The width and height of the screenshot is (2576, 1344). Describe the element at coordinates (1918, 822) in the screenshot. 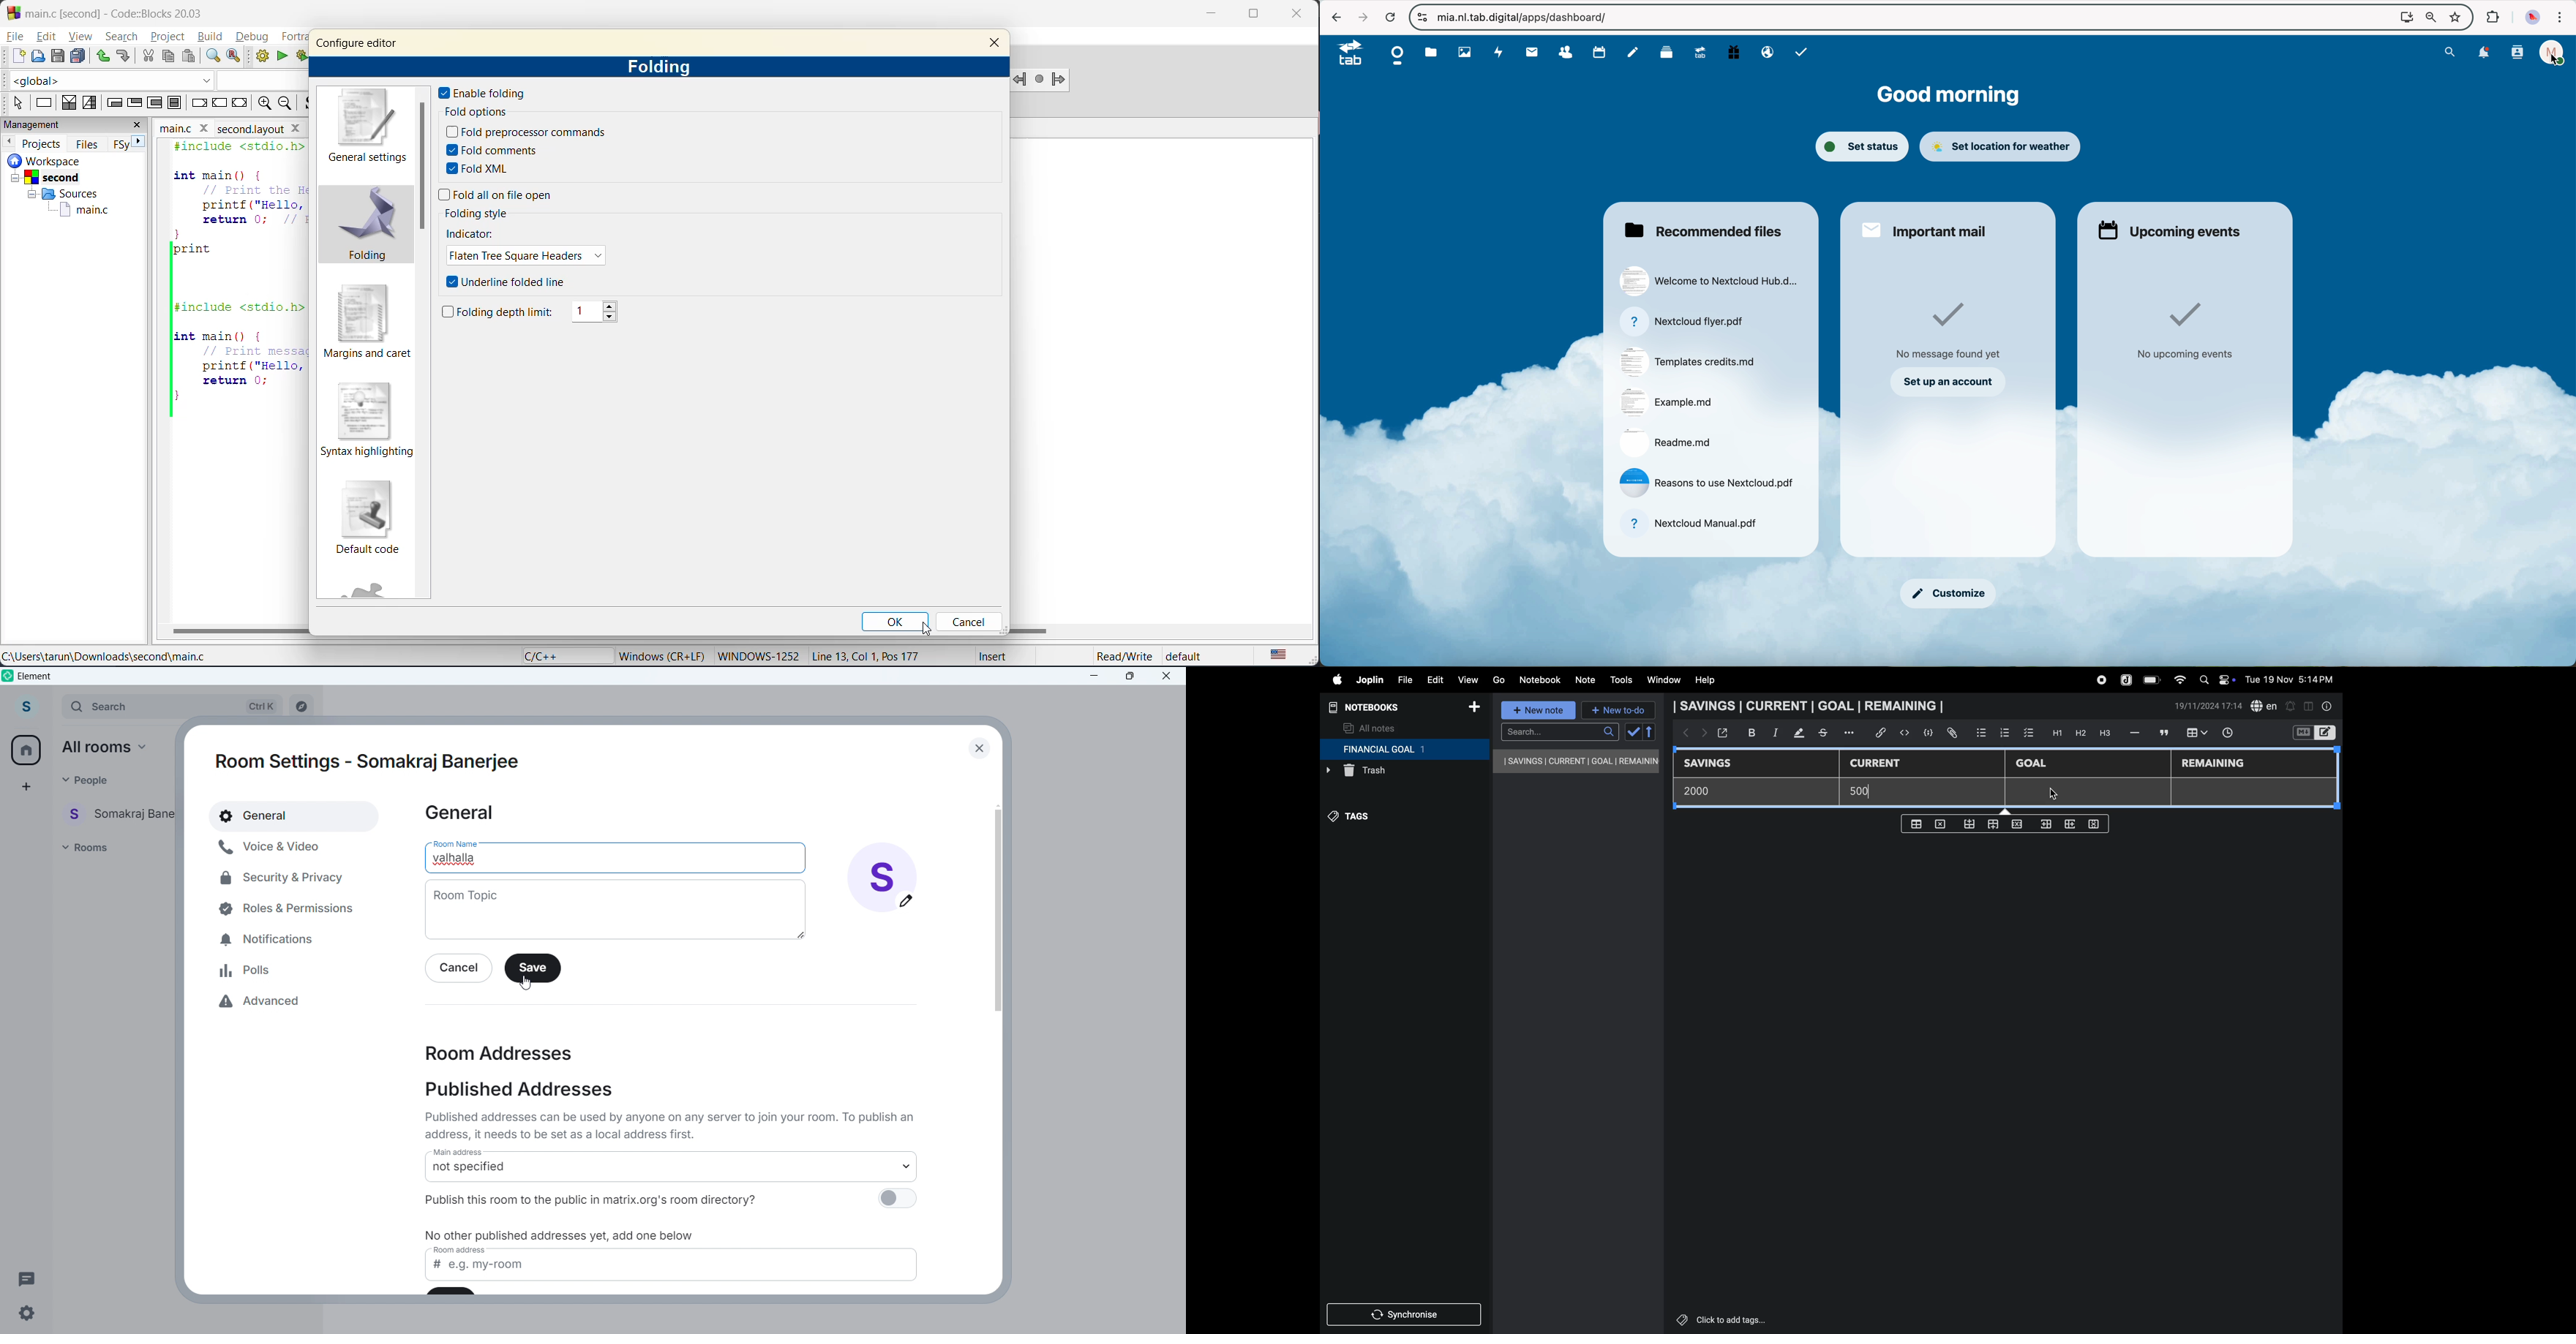

I see `create table` at that location.